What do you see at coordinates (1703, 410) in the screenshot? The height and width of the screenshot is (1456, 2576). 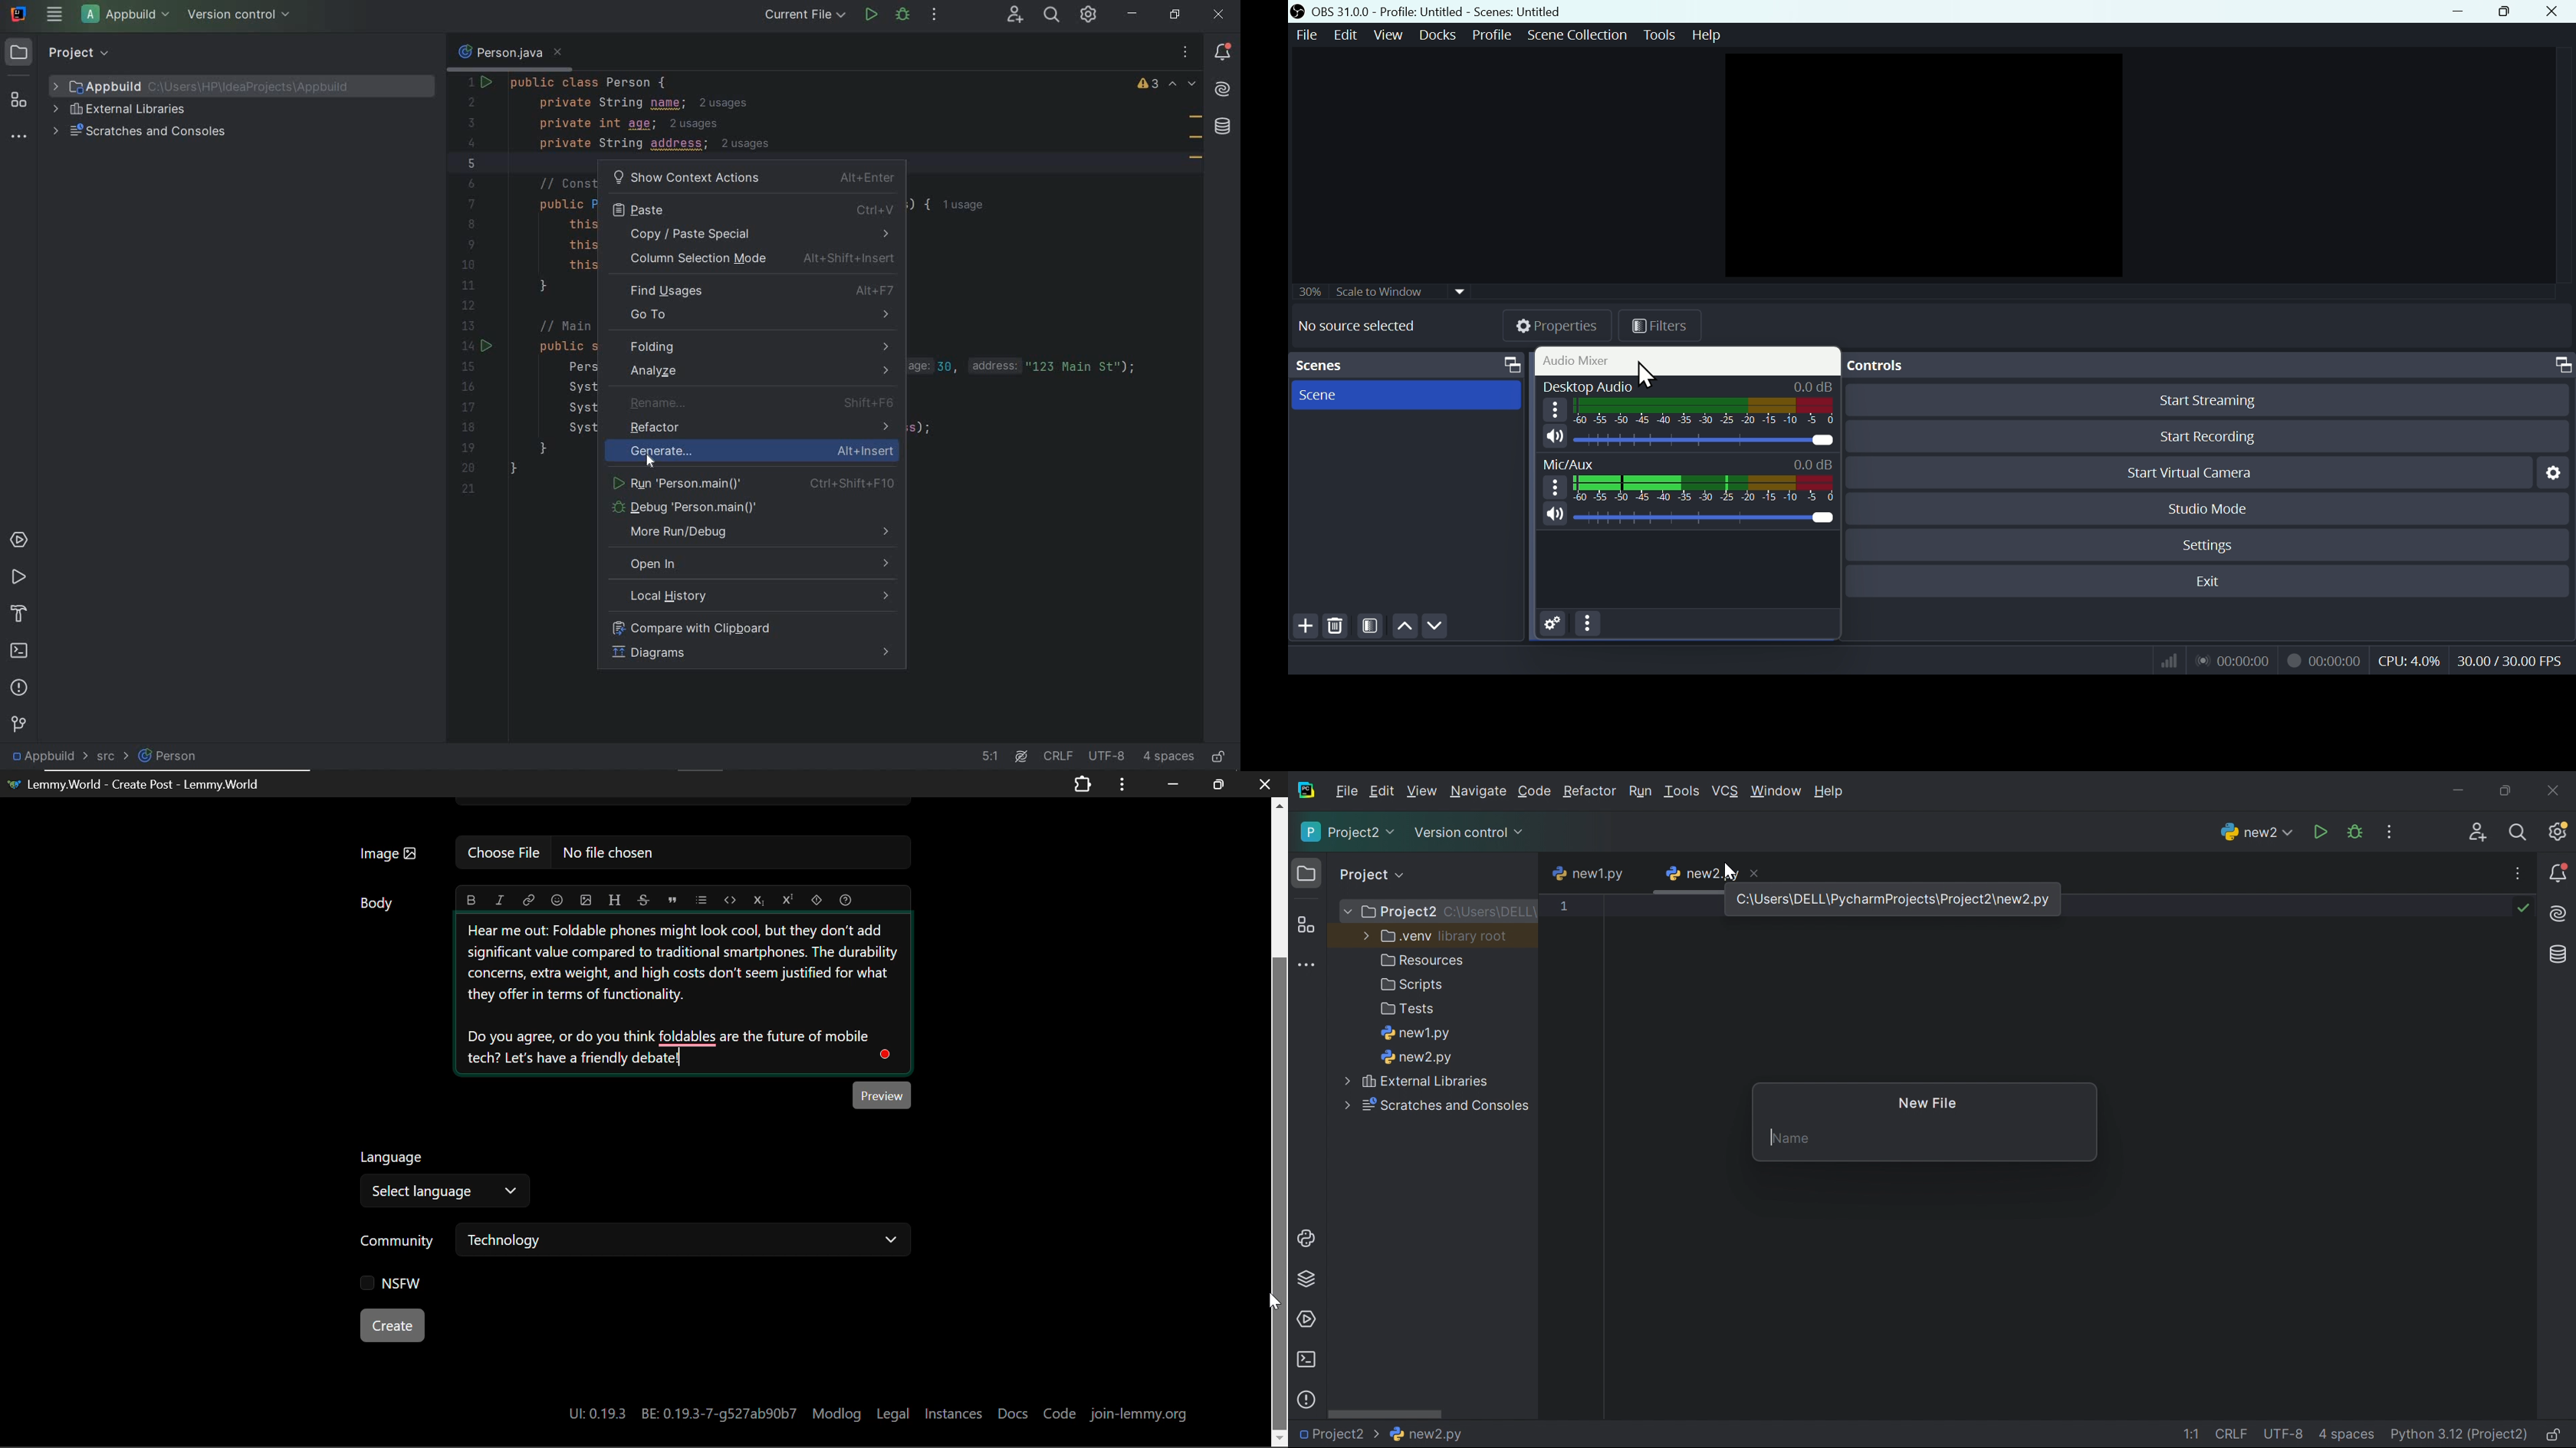 I see `Desktop Audio bar` at bounding box center [1703, 410].